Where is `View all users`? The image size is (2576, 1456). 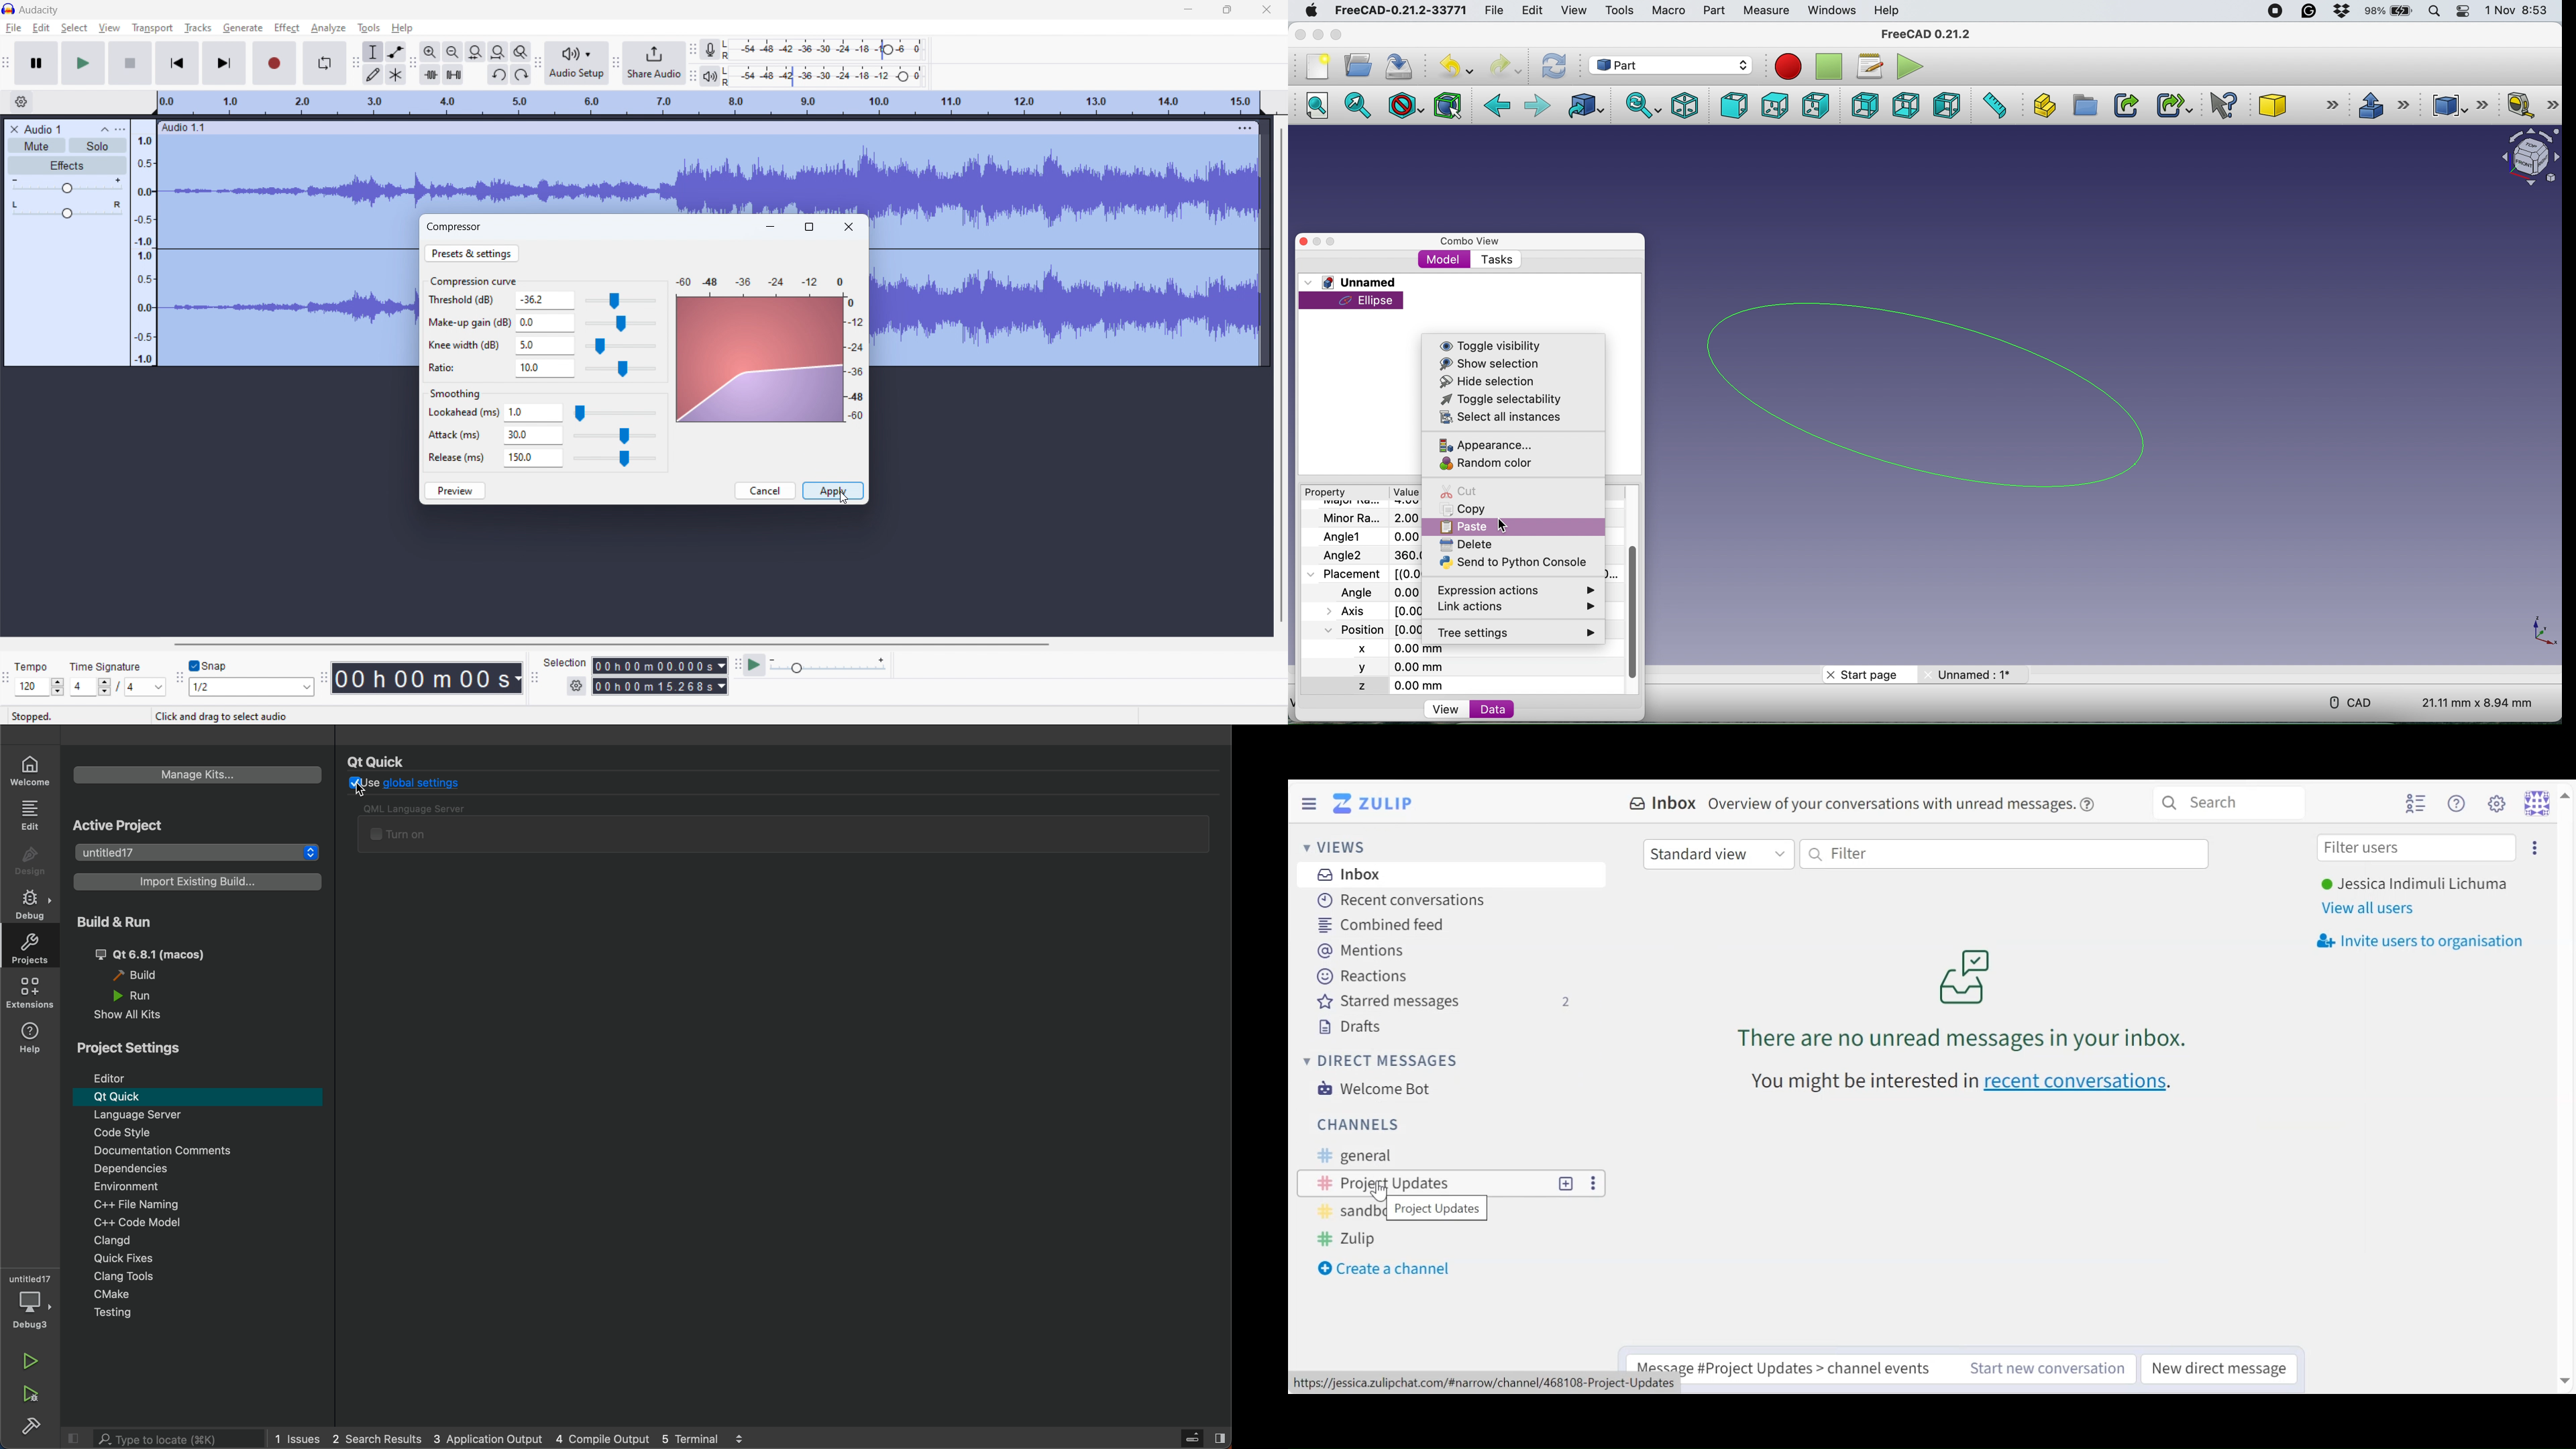
View all users is located at coordinates (2373, 908).